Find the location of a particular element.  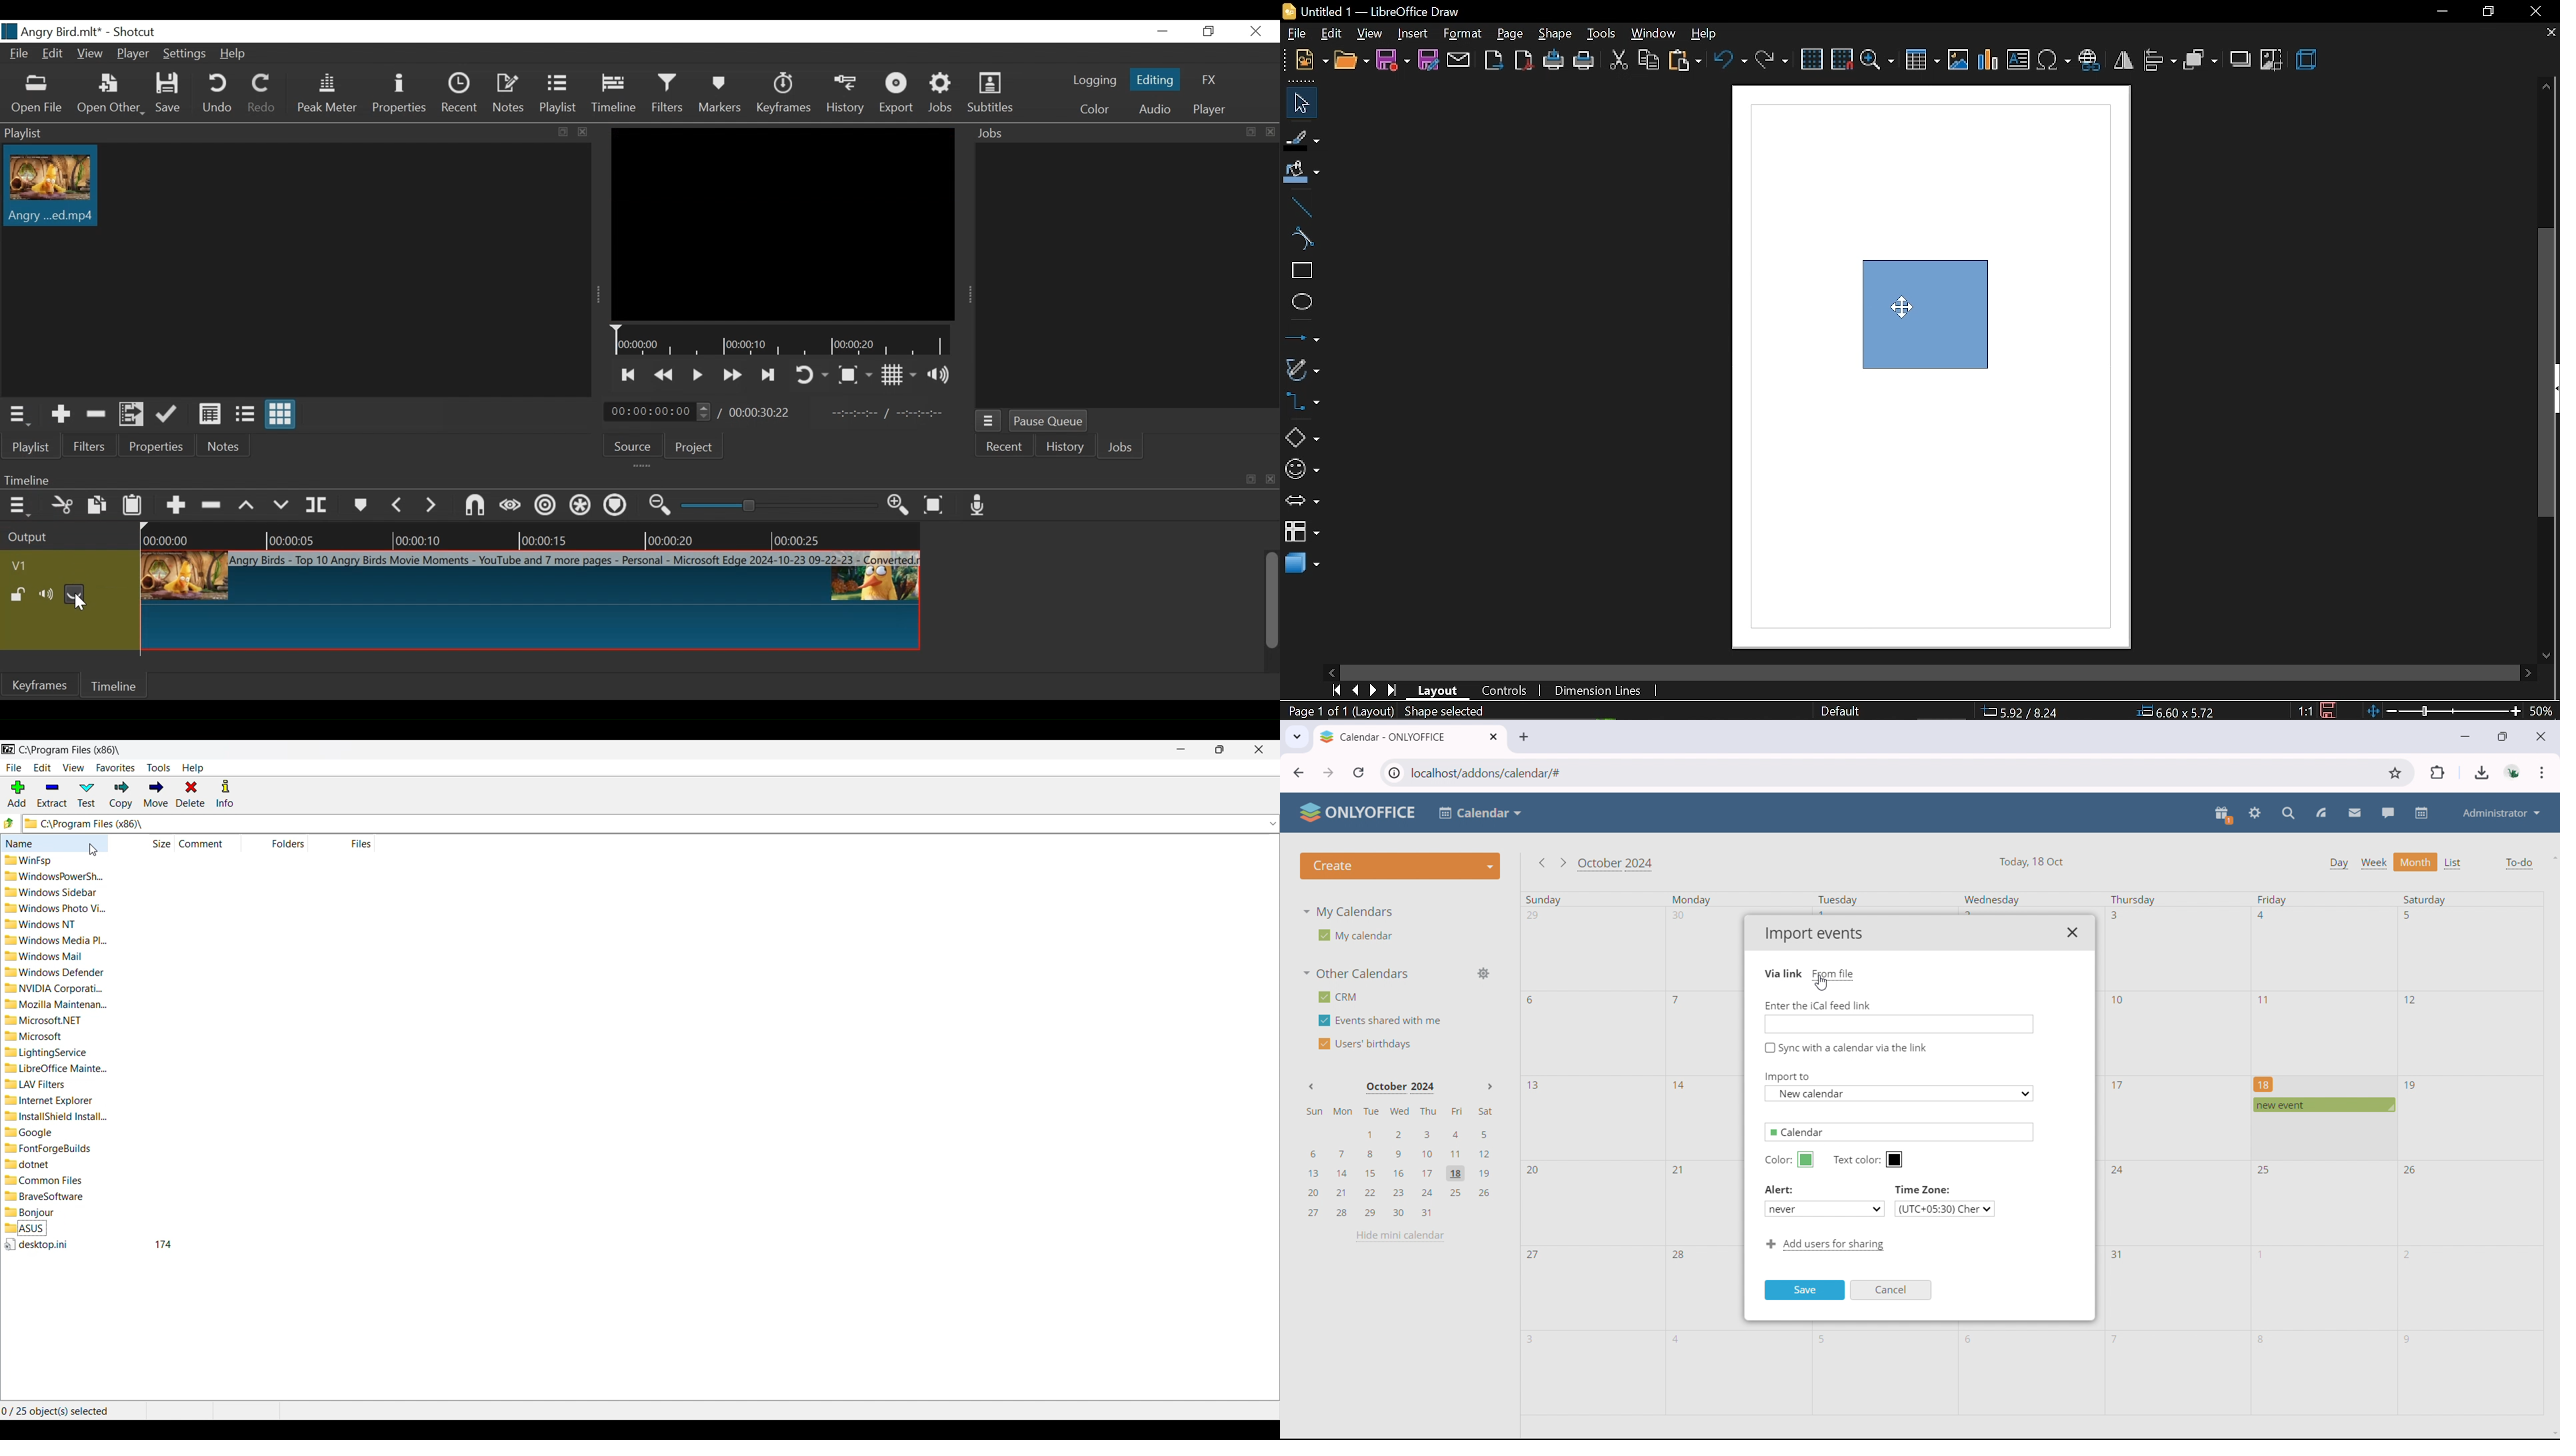

Minimize is located at coordinates (1181, 749).